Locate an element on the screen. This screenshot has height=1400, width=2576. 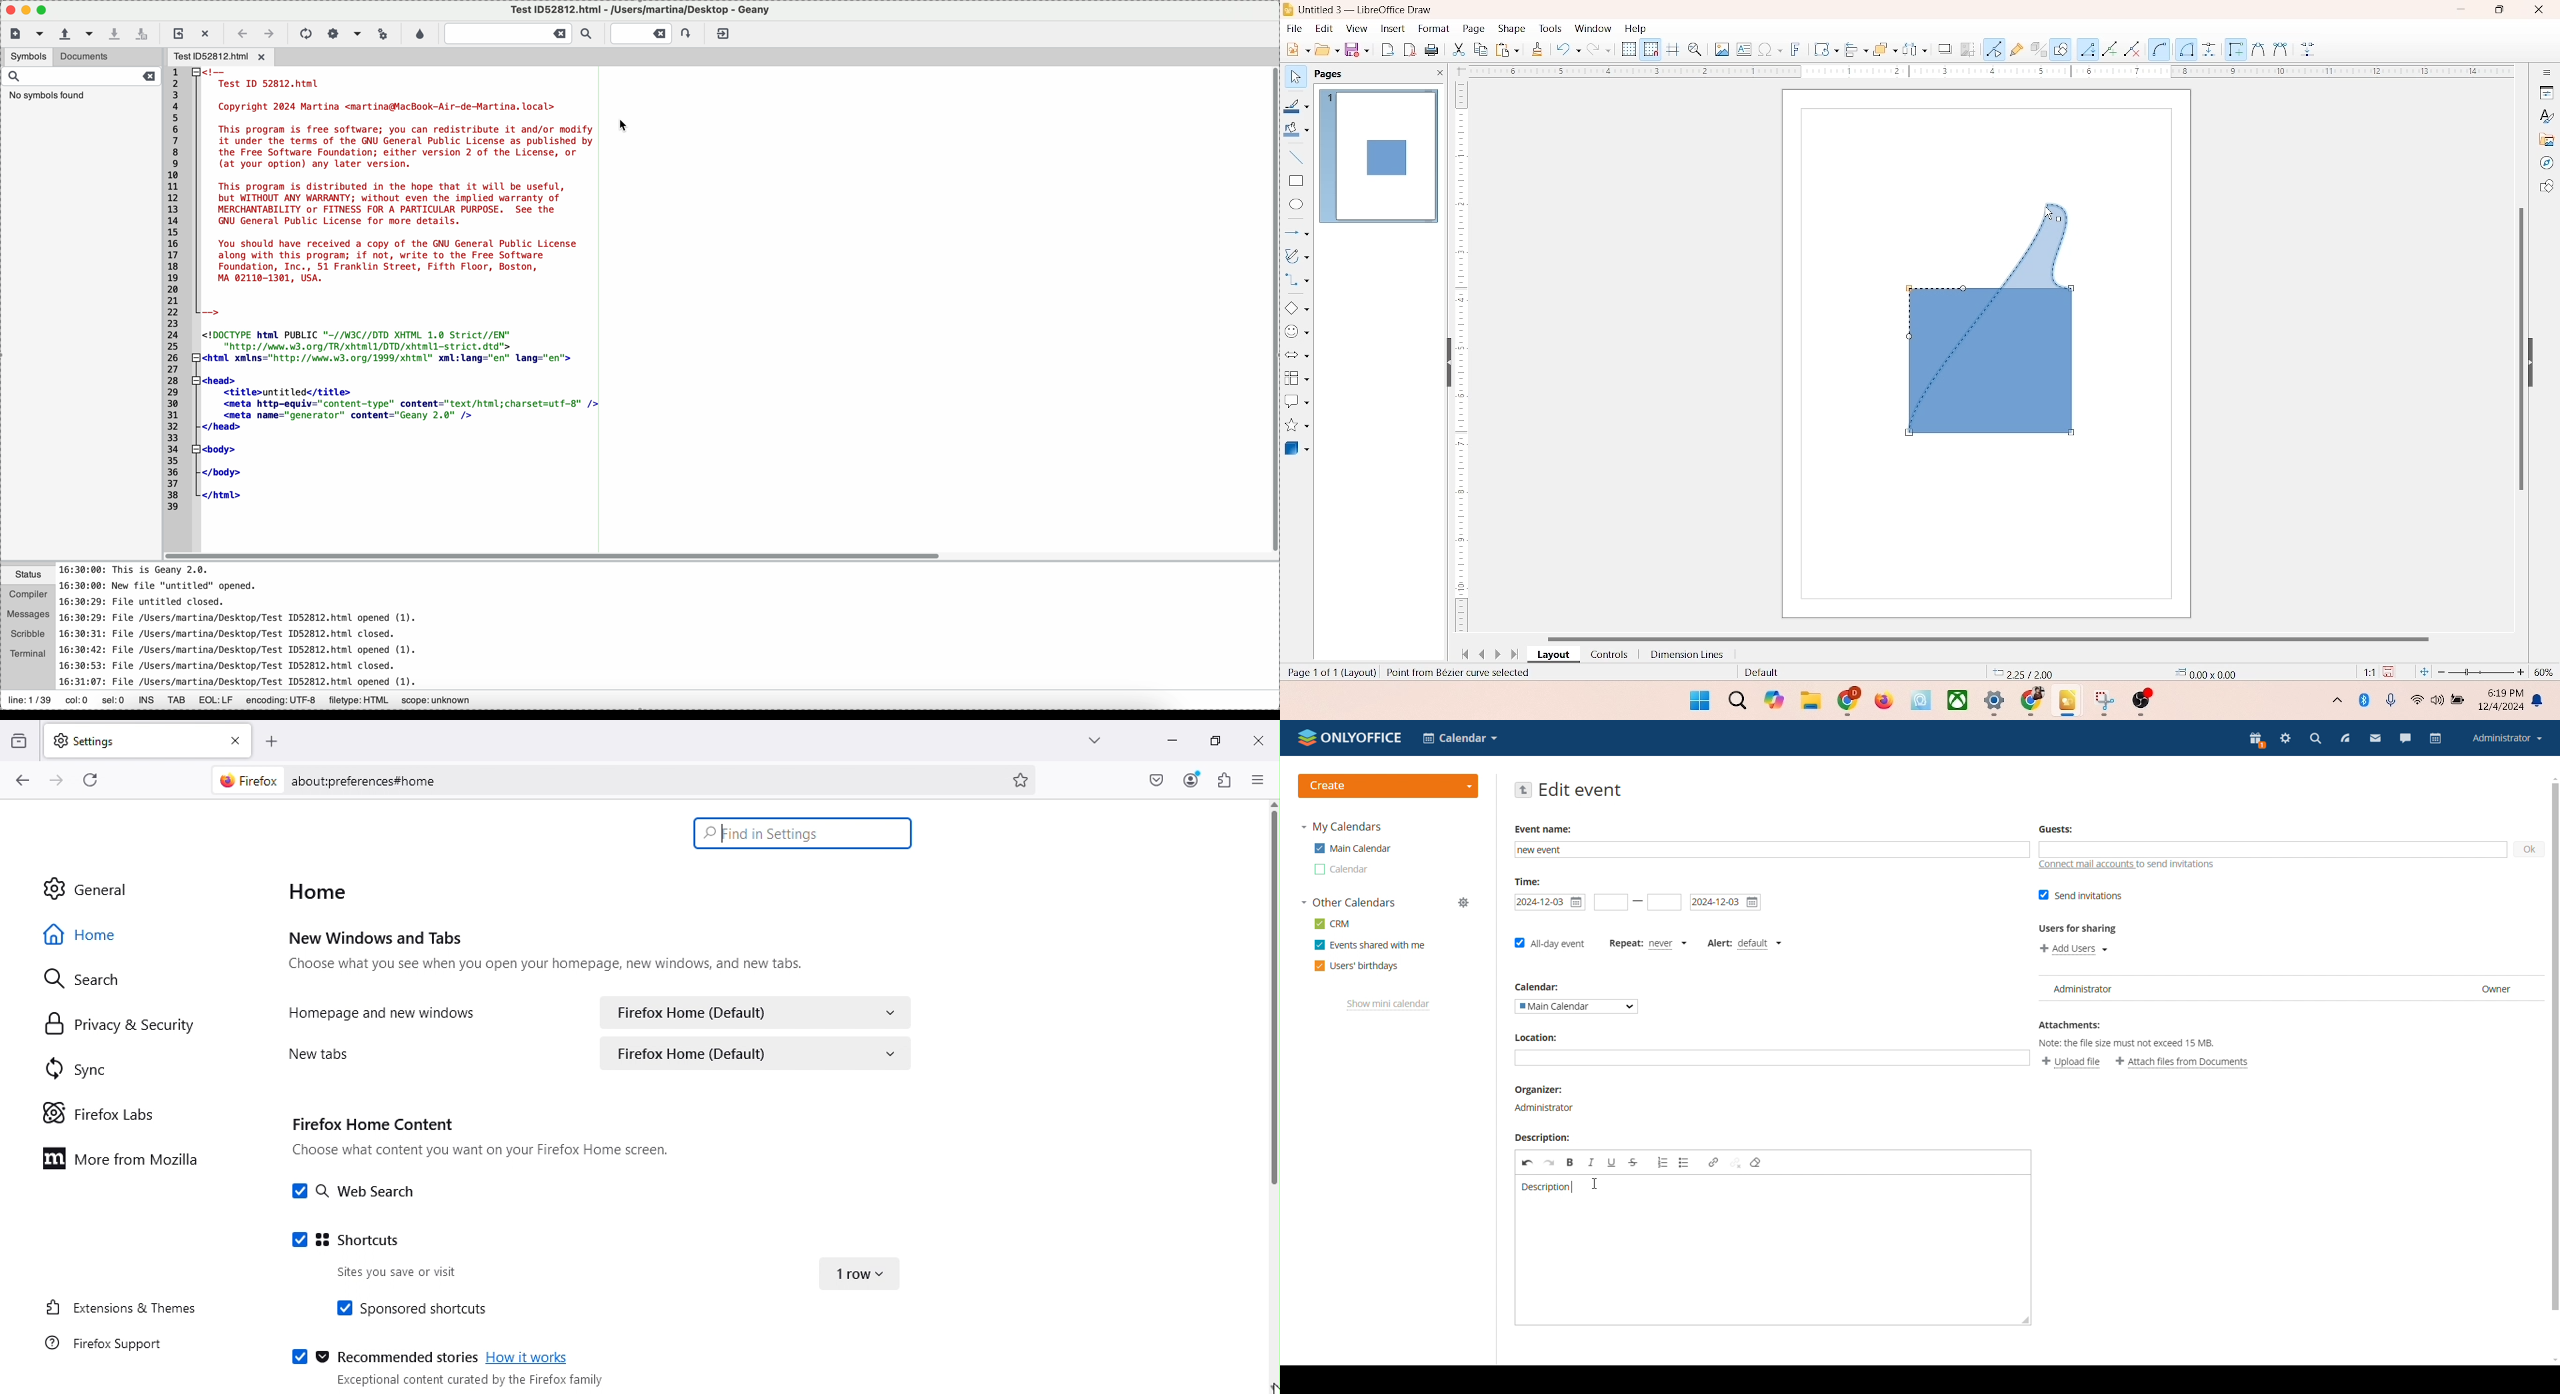
help is located at coordinates (1636, 28).